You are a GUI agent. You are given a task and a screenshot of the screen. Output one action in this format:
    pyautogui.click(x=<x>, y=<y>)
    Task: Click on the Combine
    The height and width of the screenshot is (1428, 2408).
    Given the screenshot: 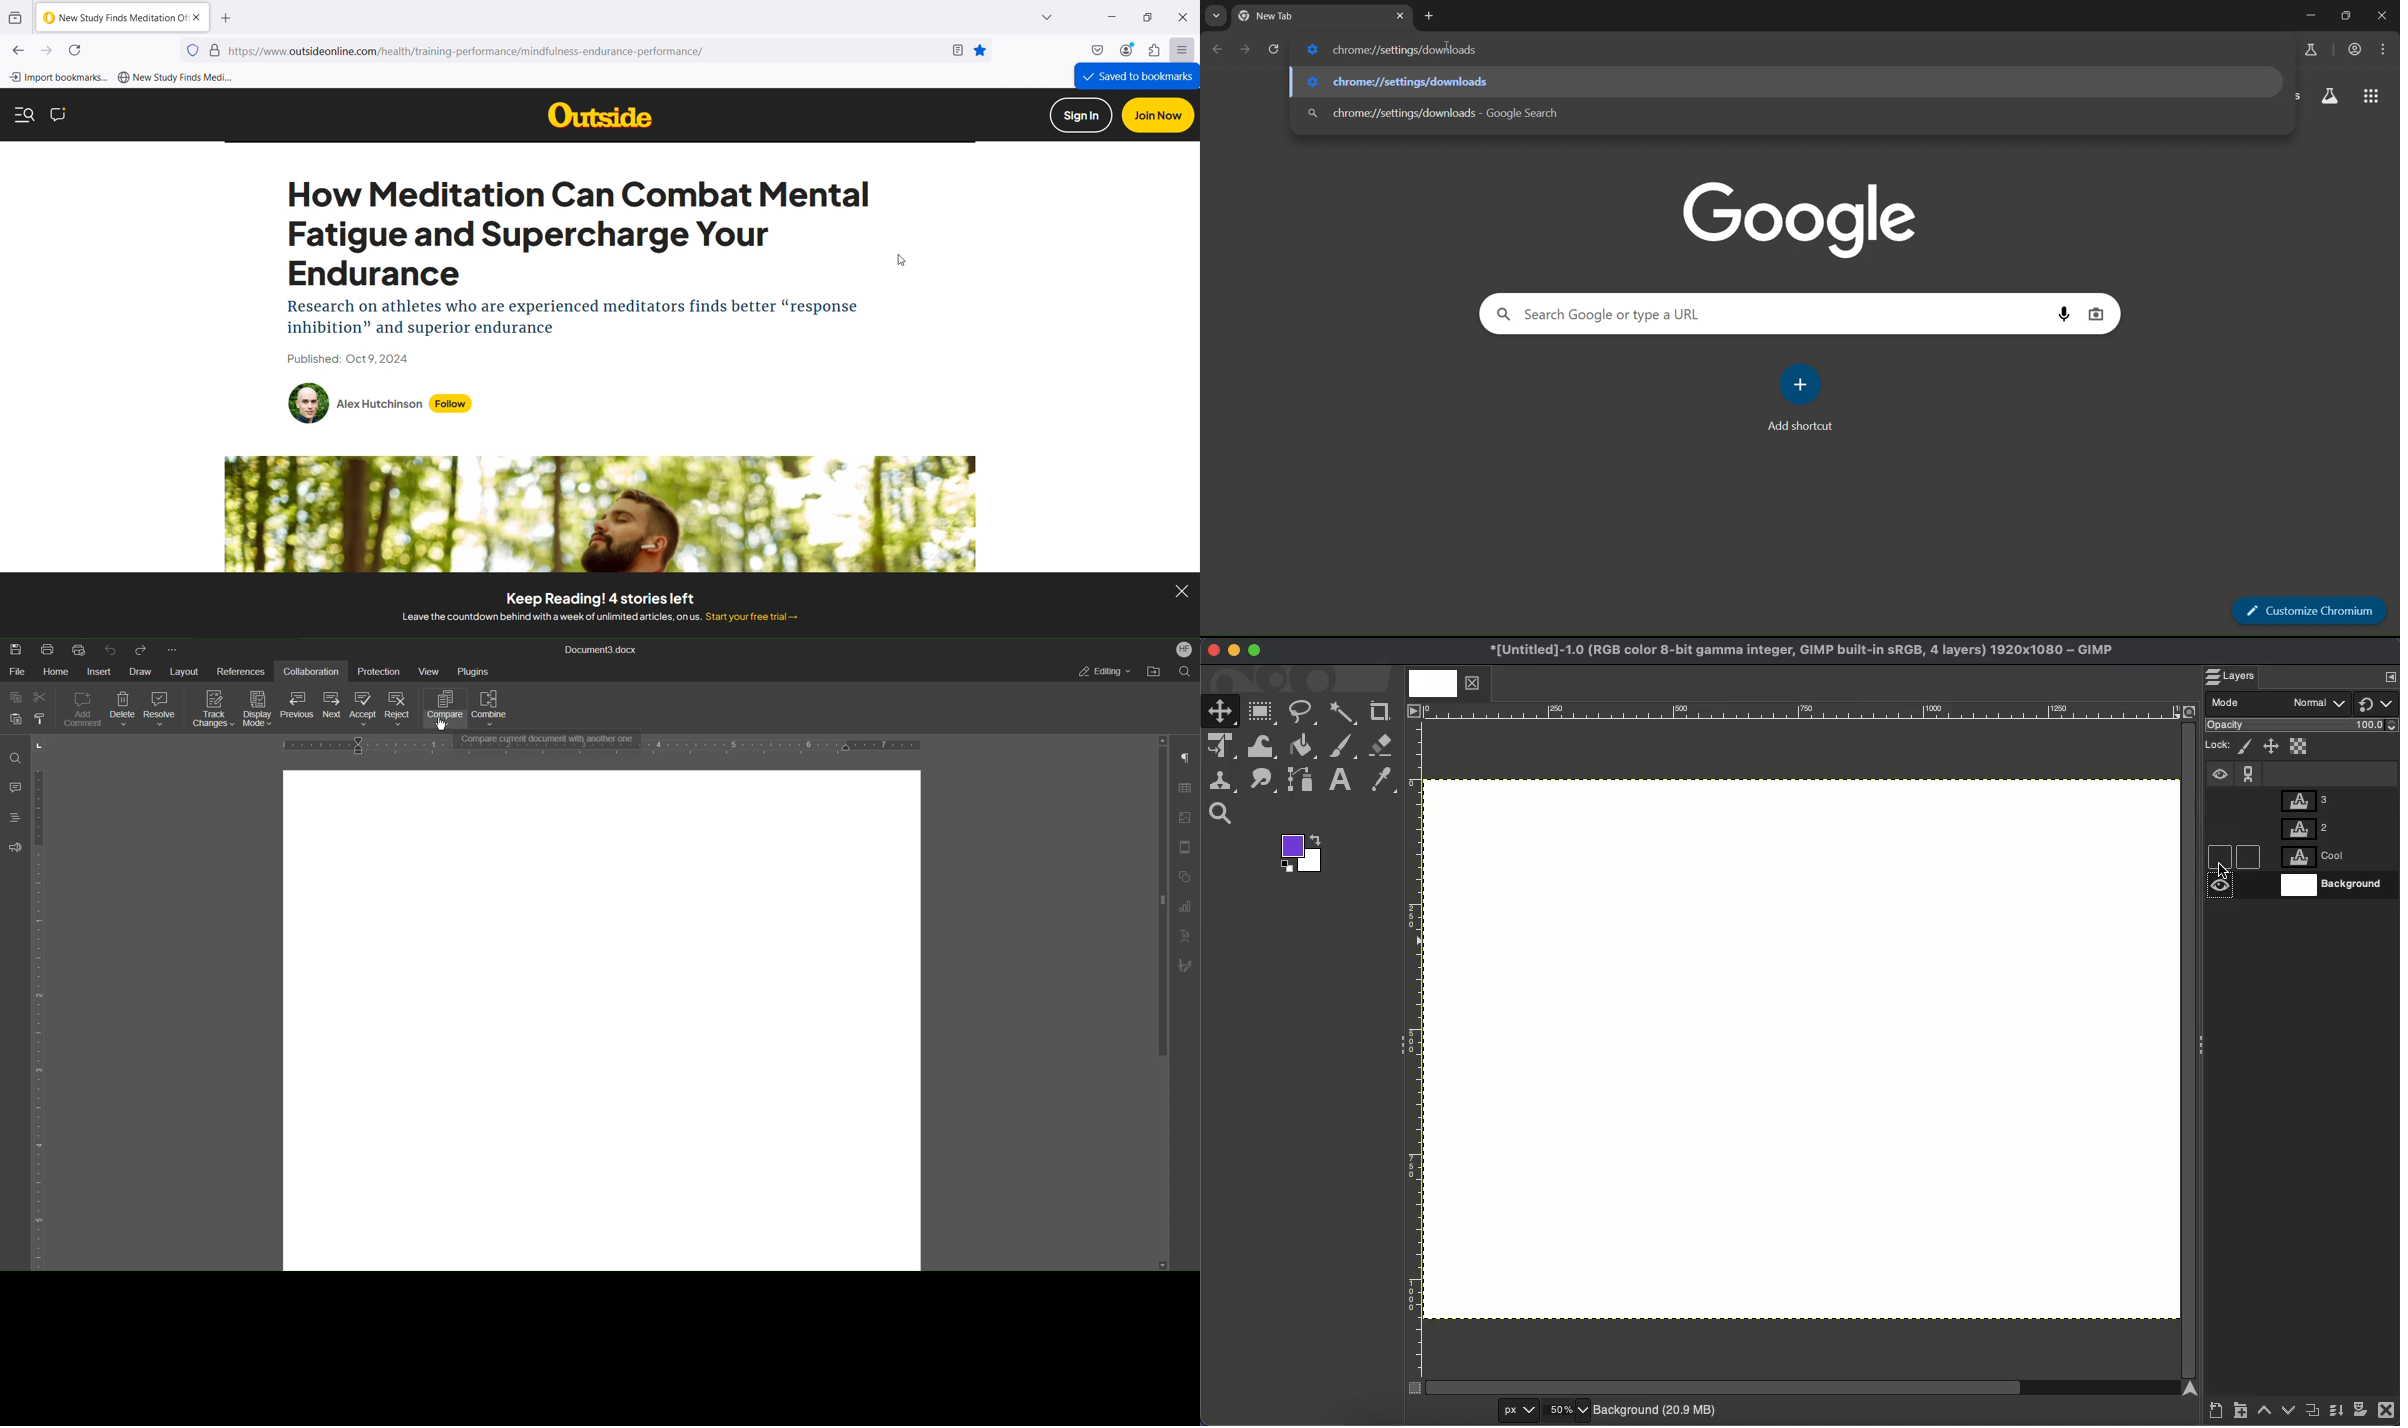 What is the action you would take?
    pyautogui.click(x=491, y=707)
    